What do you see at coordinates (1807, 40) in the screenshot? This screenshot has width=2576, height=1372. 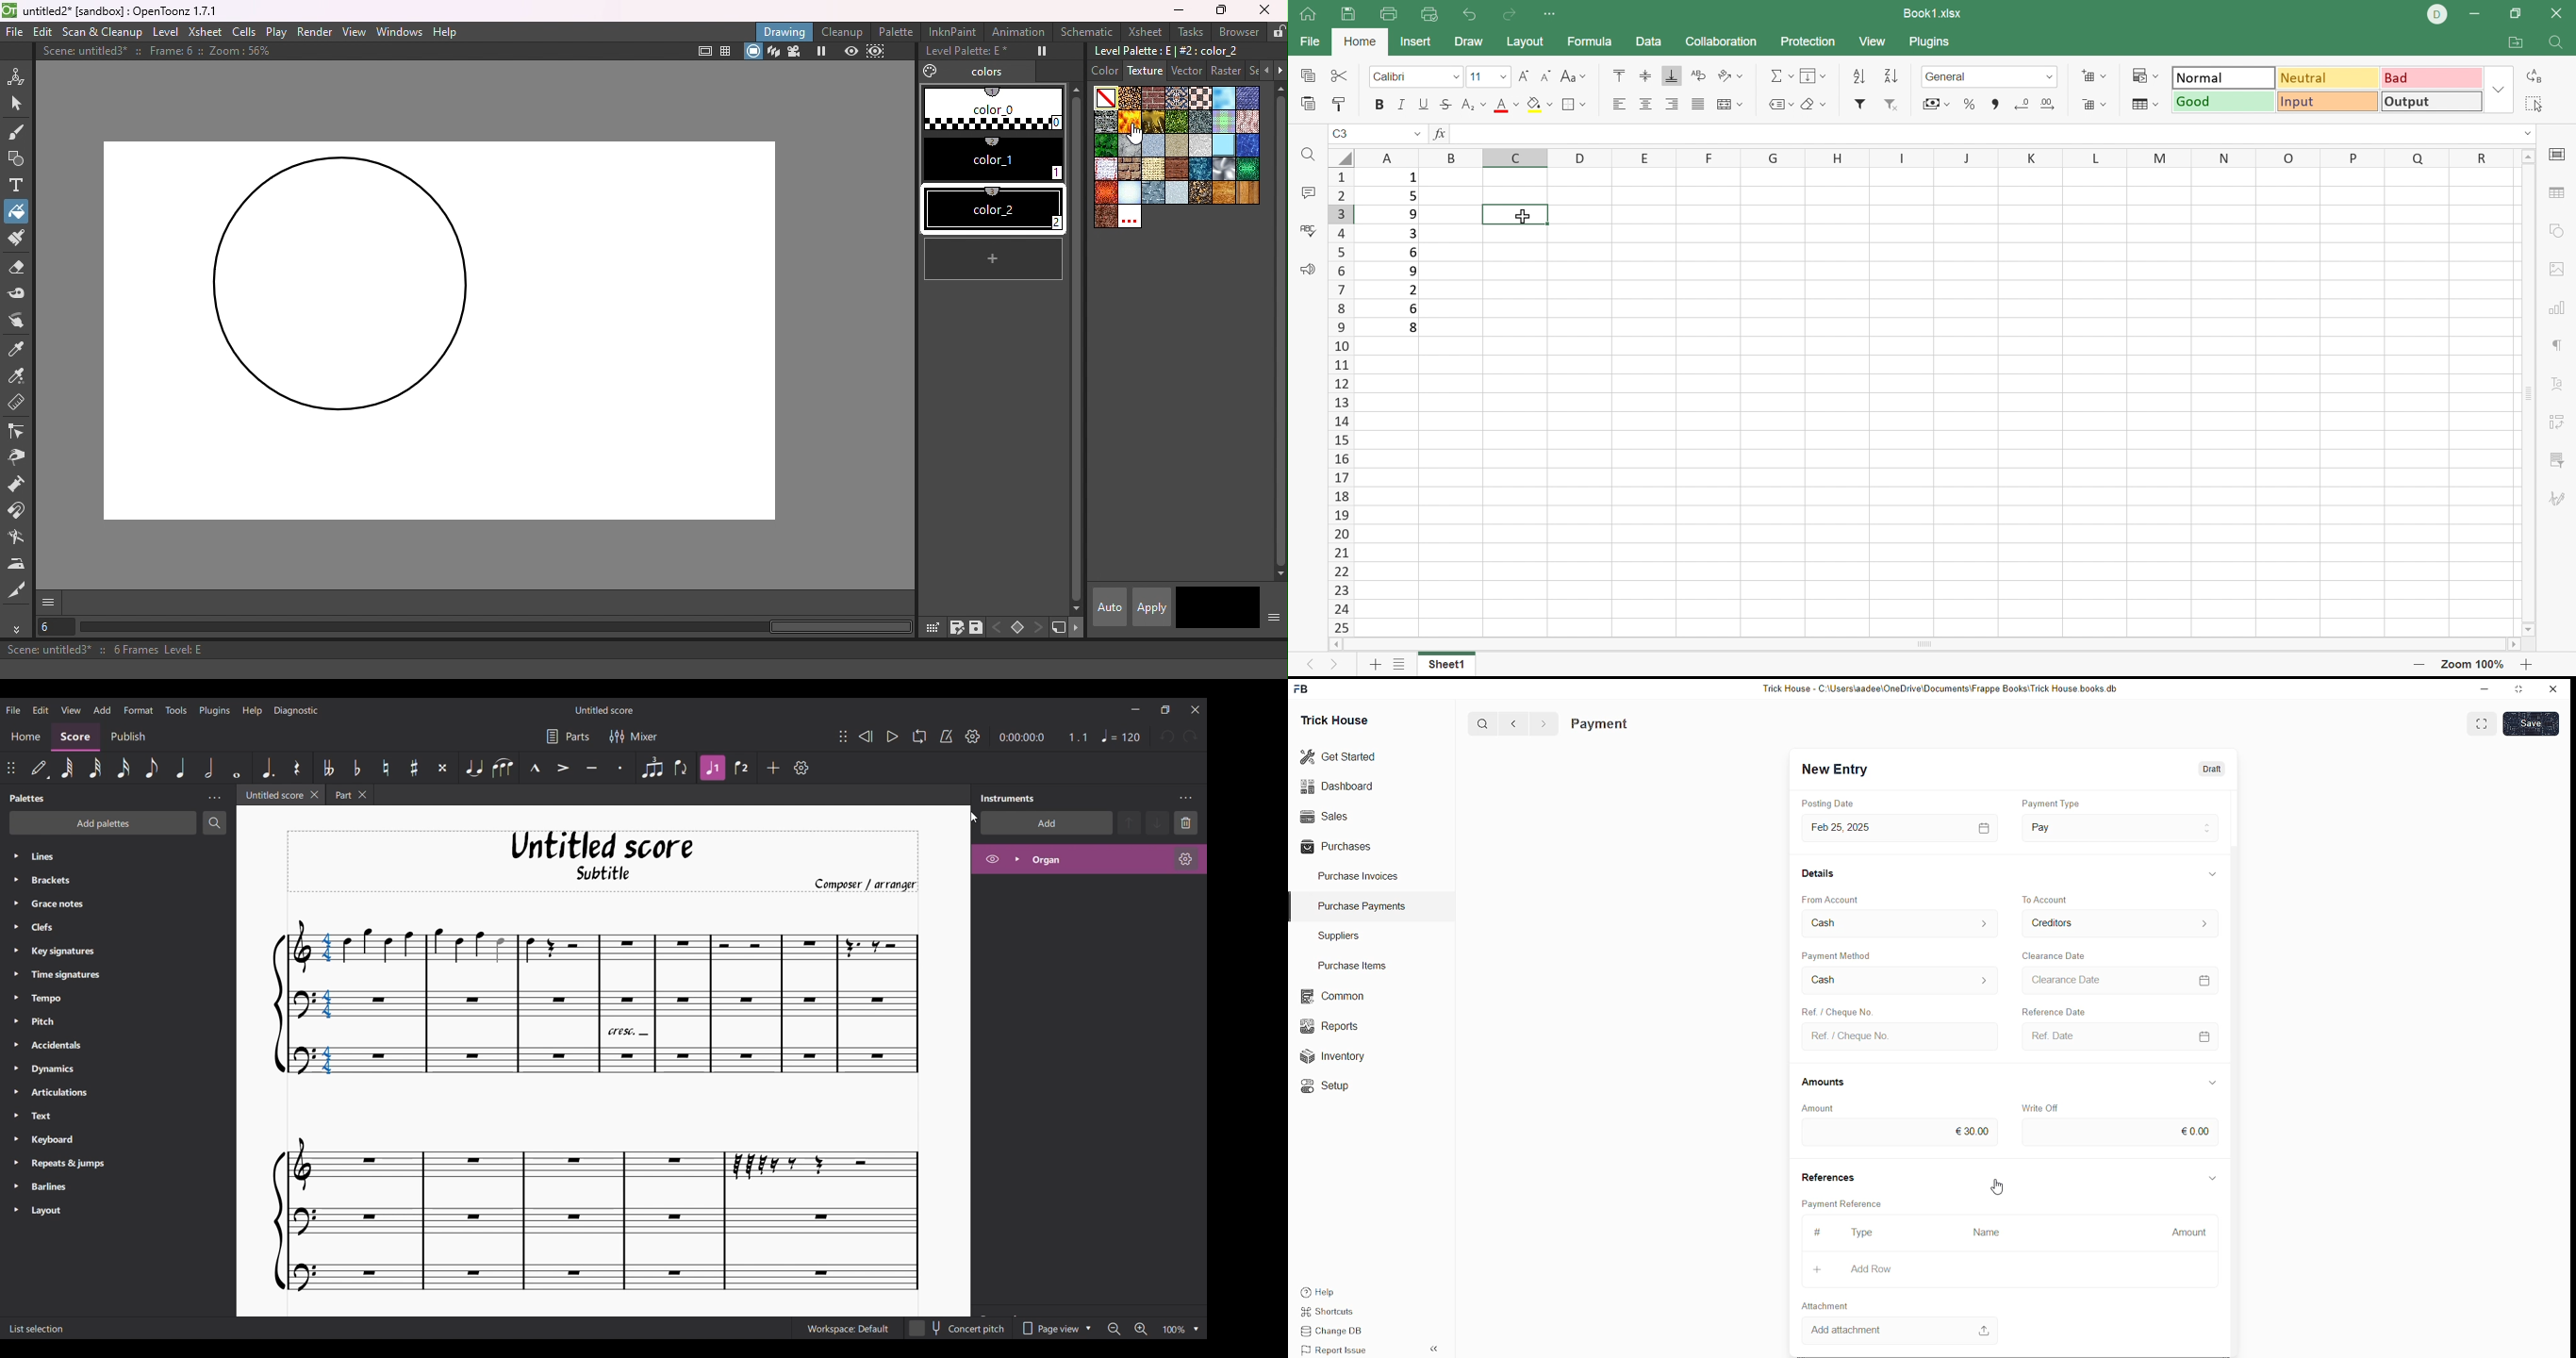 I see `Protection` at bounding box center [1807, 40].